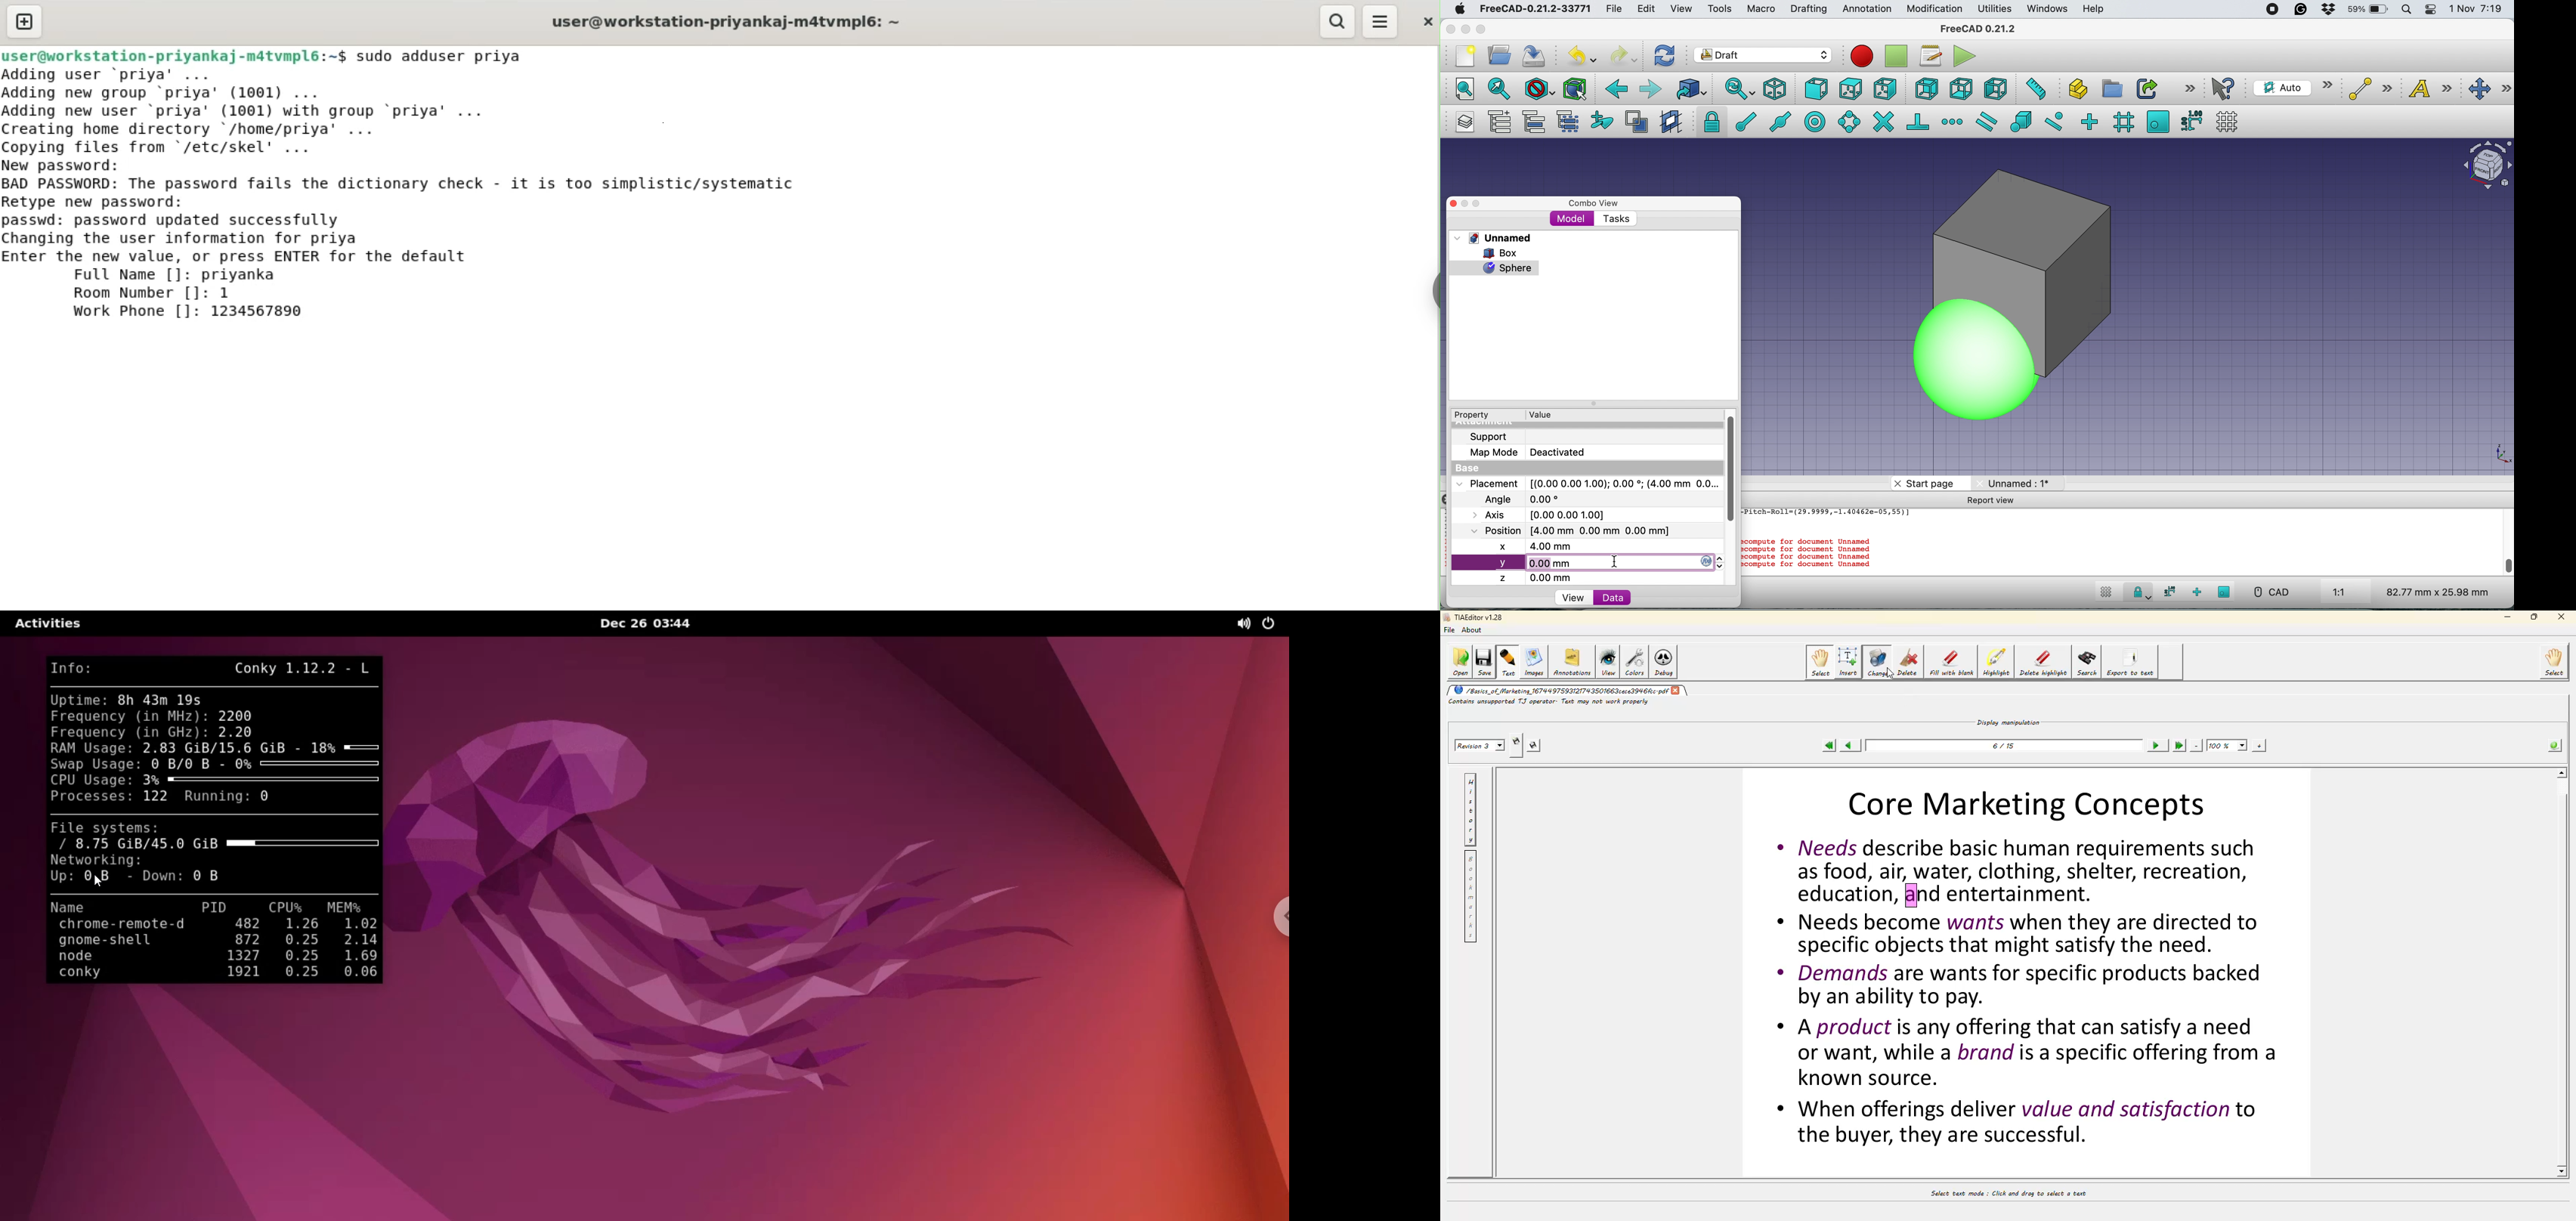 This screenshot has width=2576, height=1232. I want to click on backward, so click(1614, 89).